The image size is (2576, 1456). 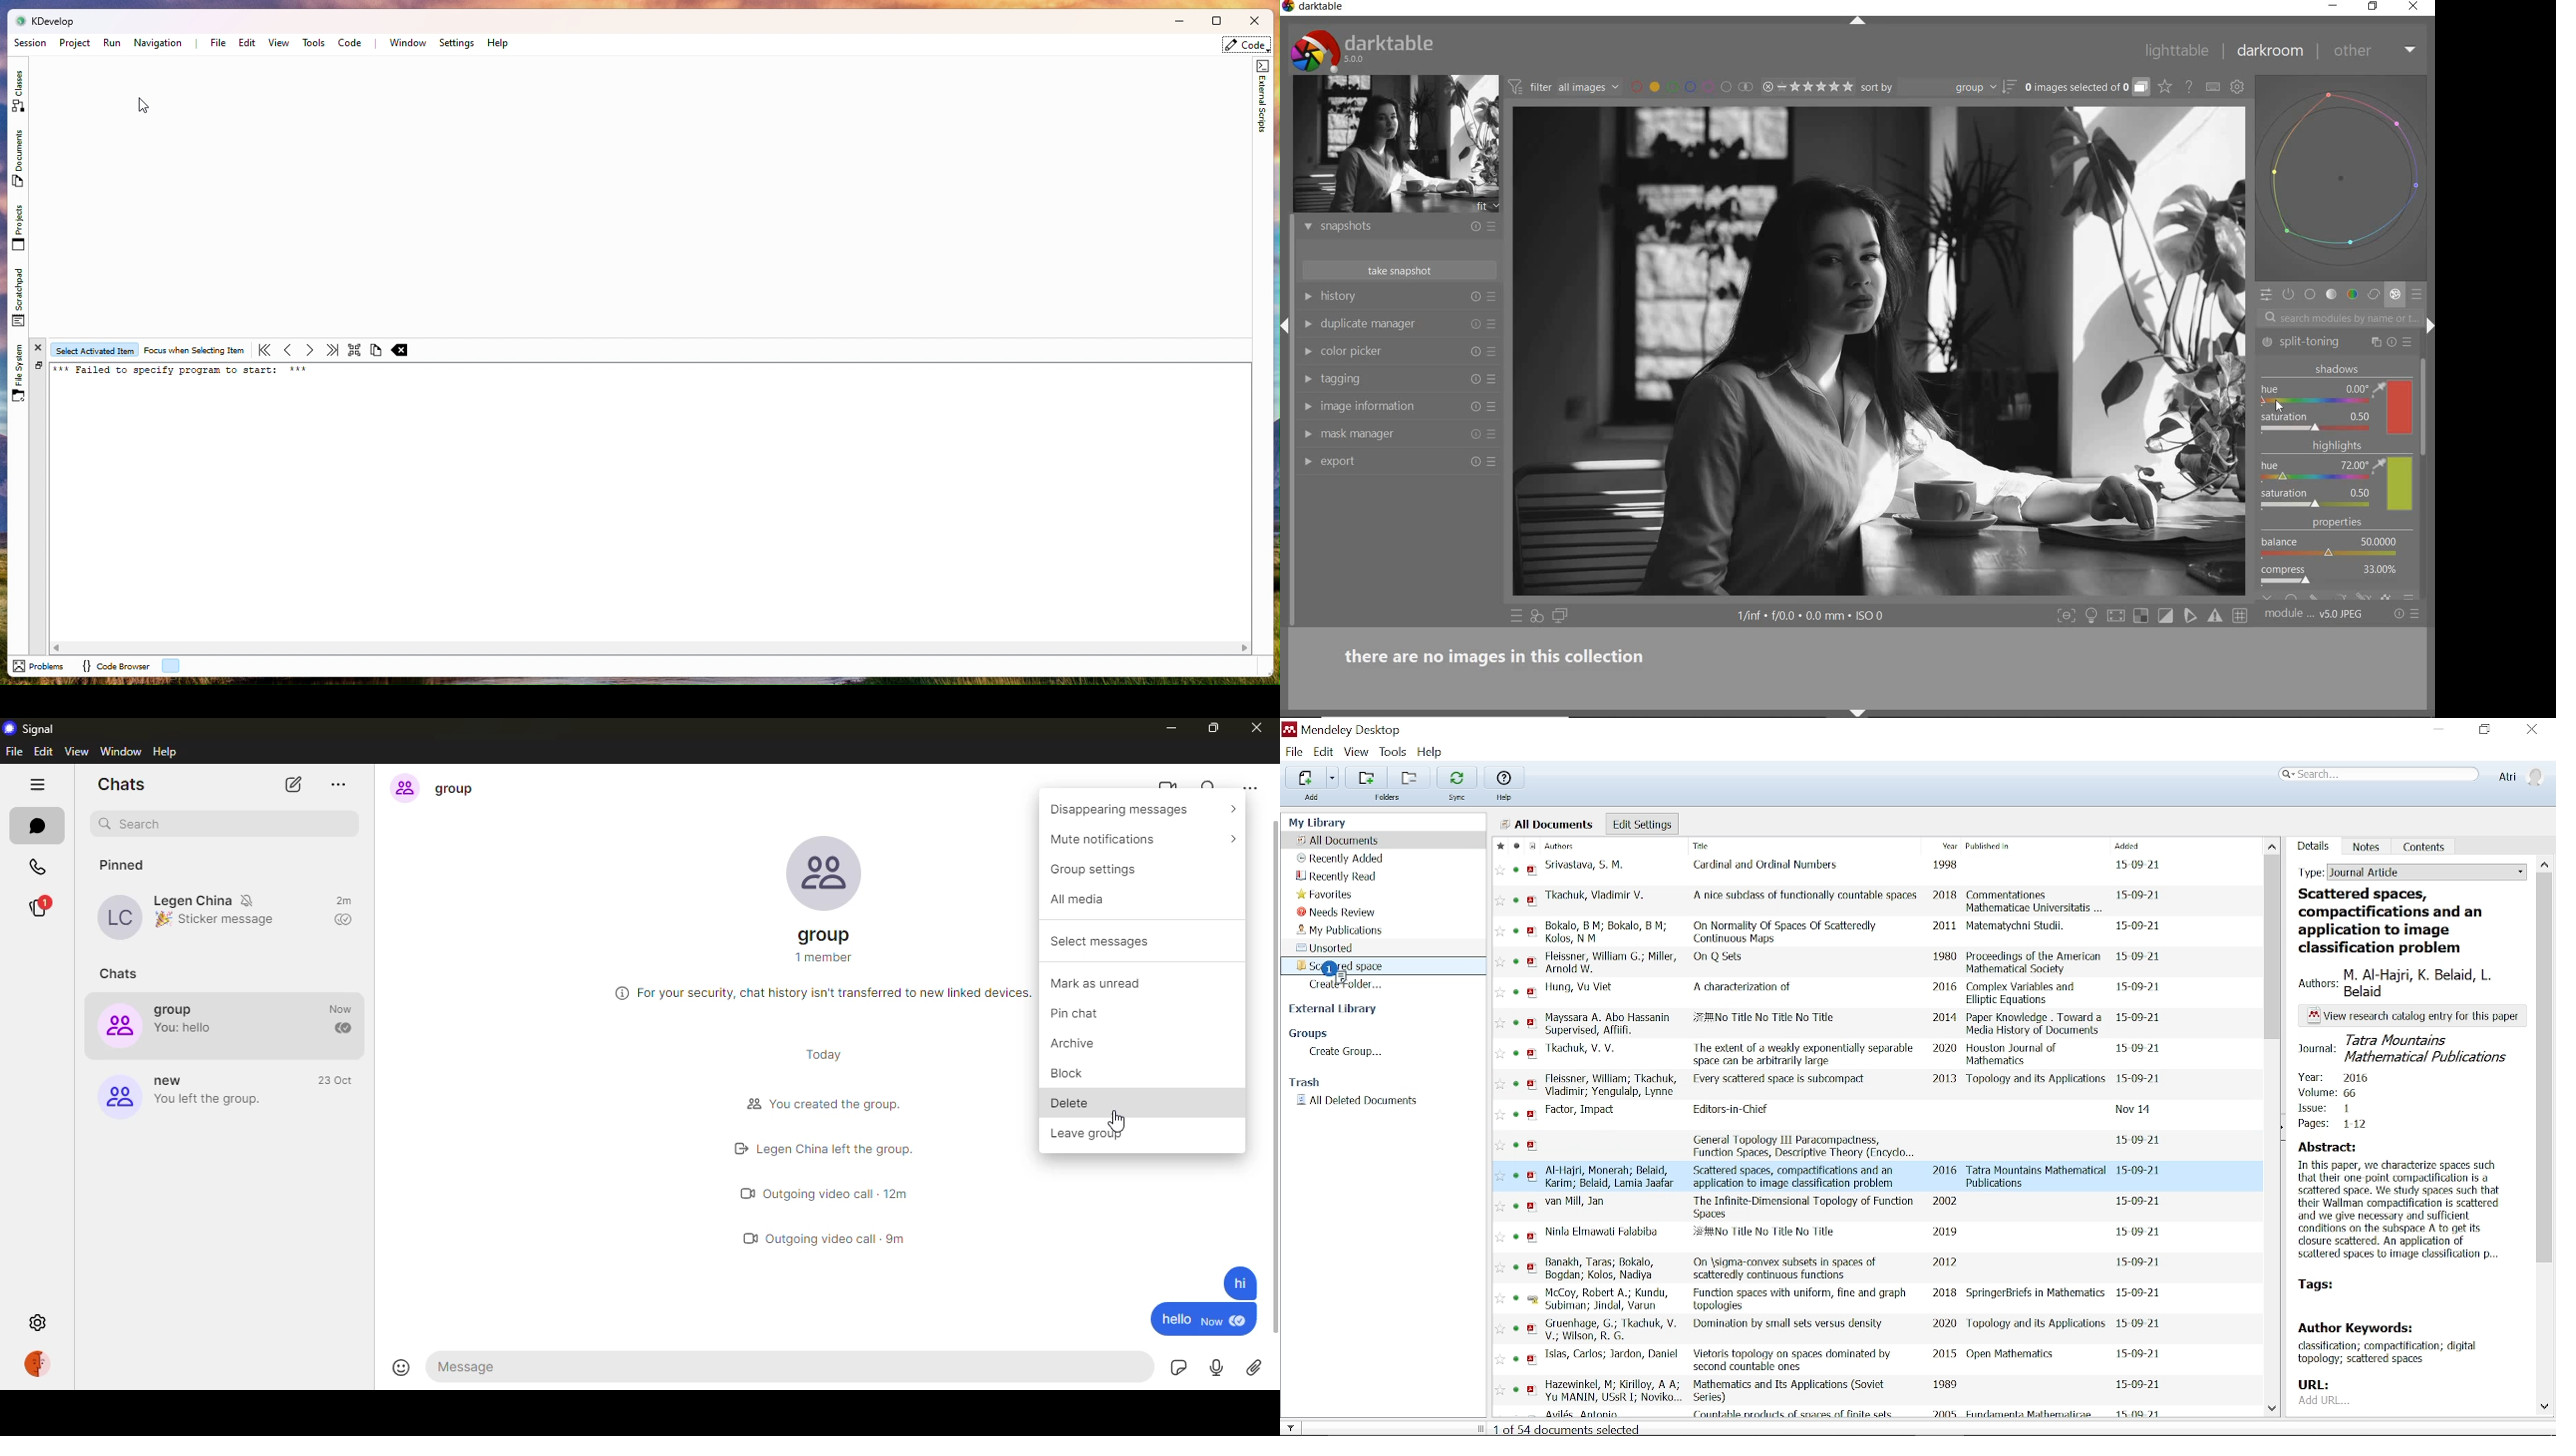 I want to click on Authors, so click(x=1576, y=846).